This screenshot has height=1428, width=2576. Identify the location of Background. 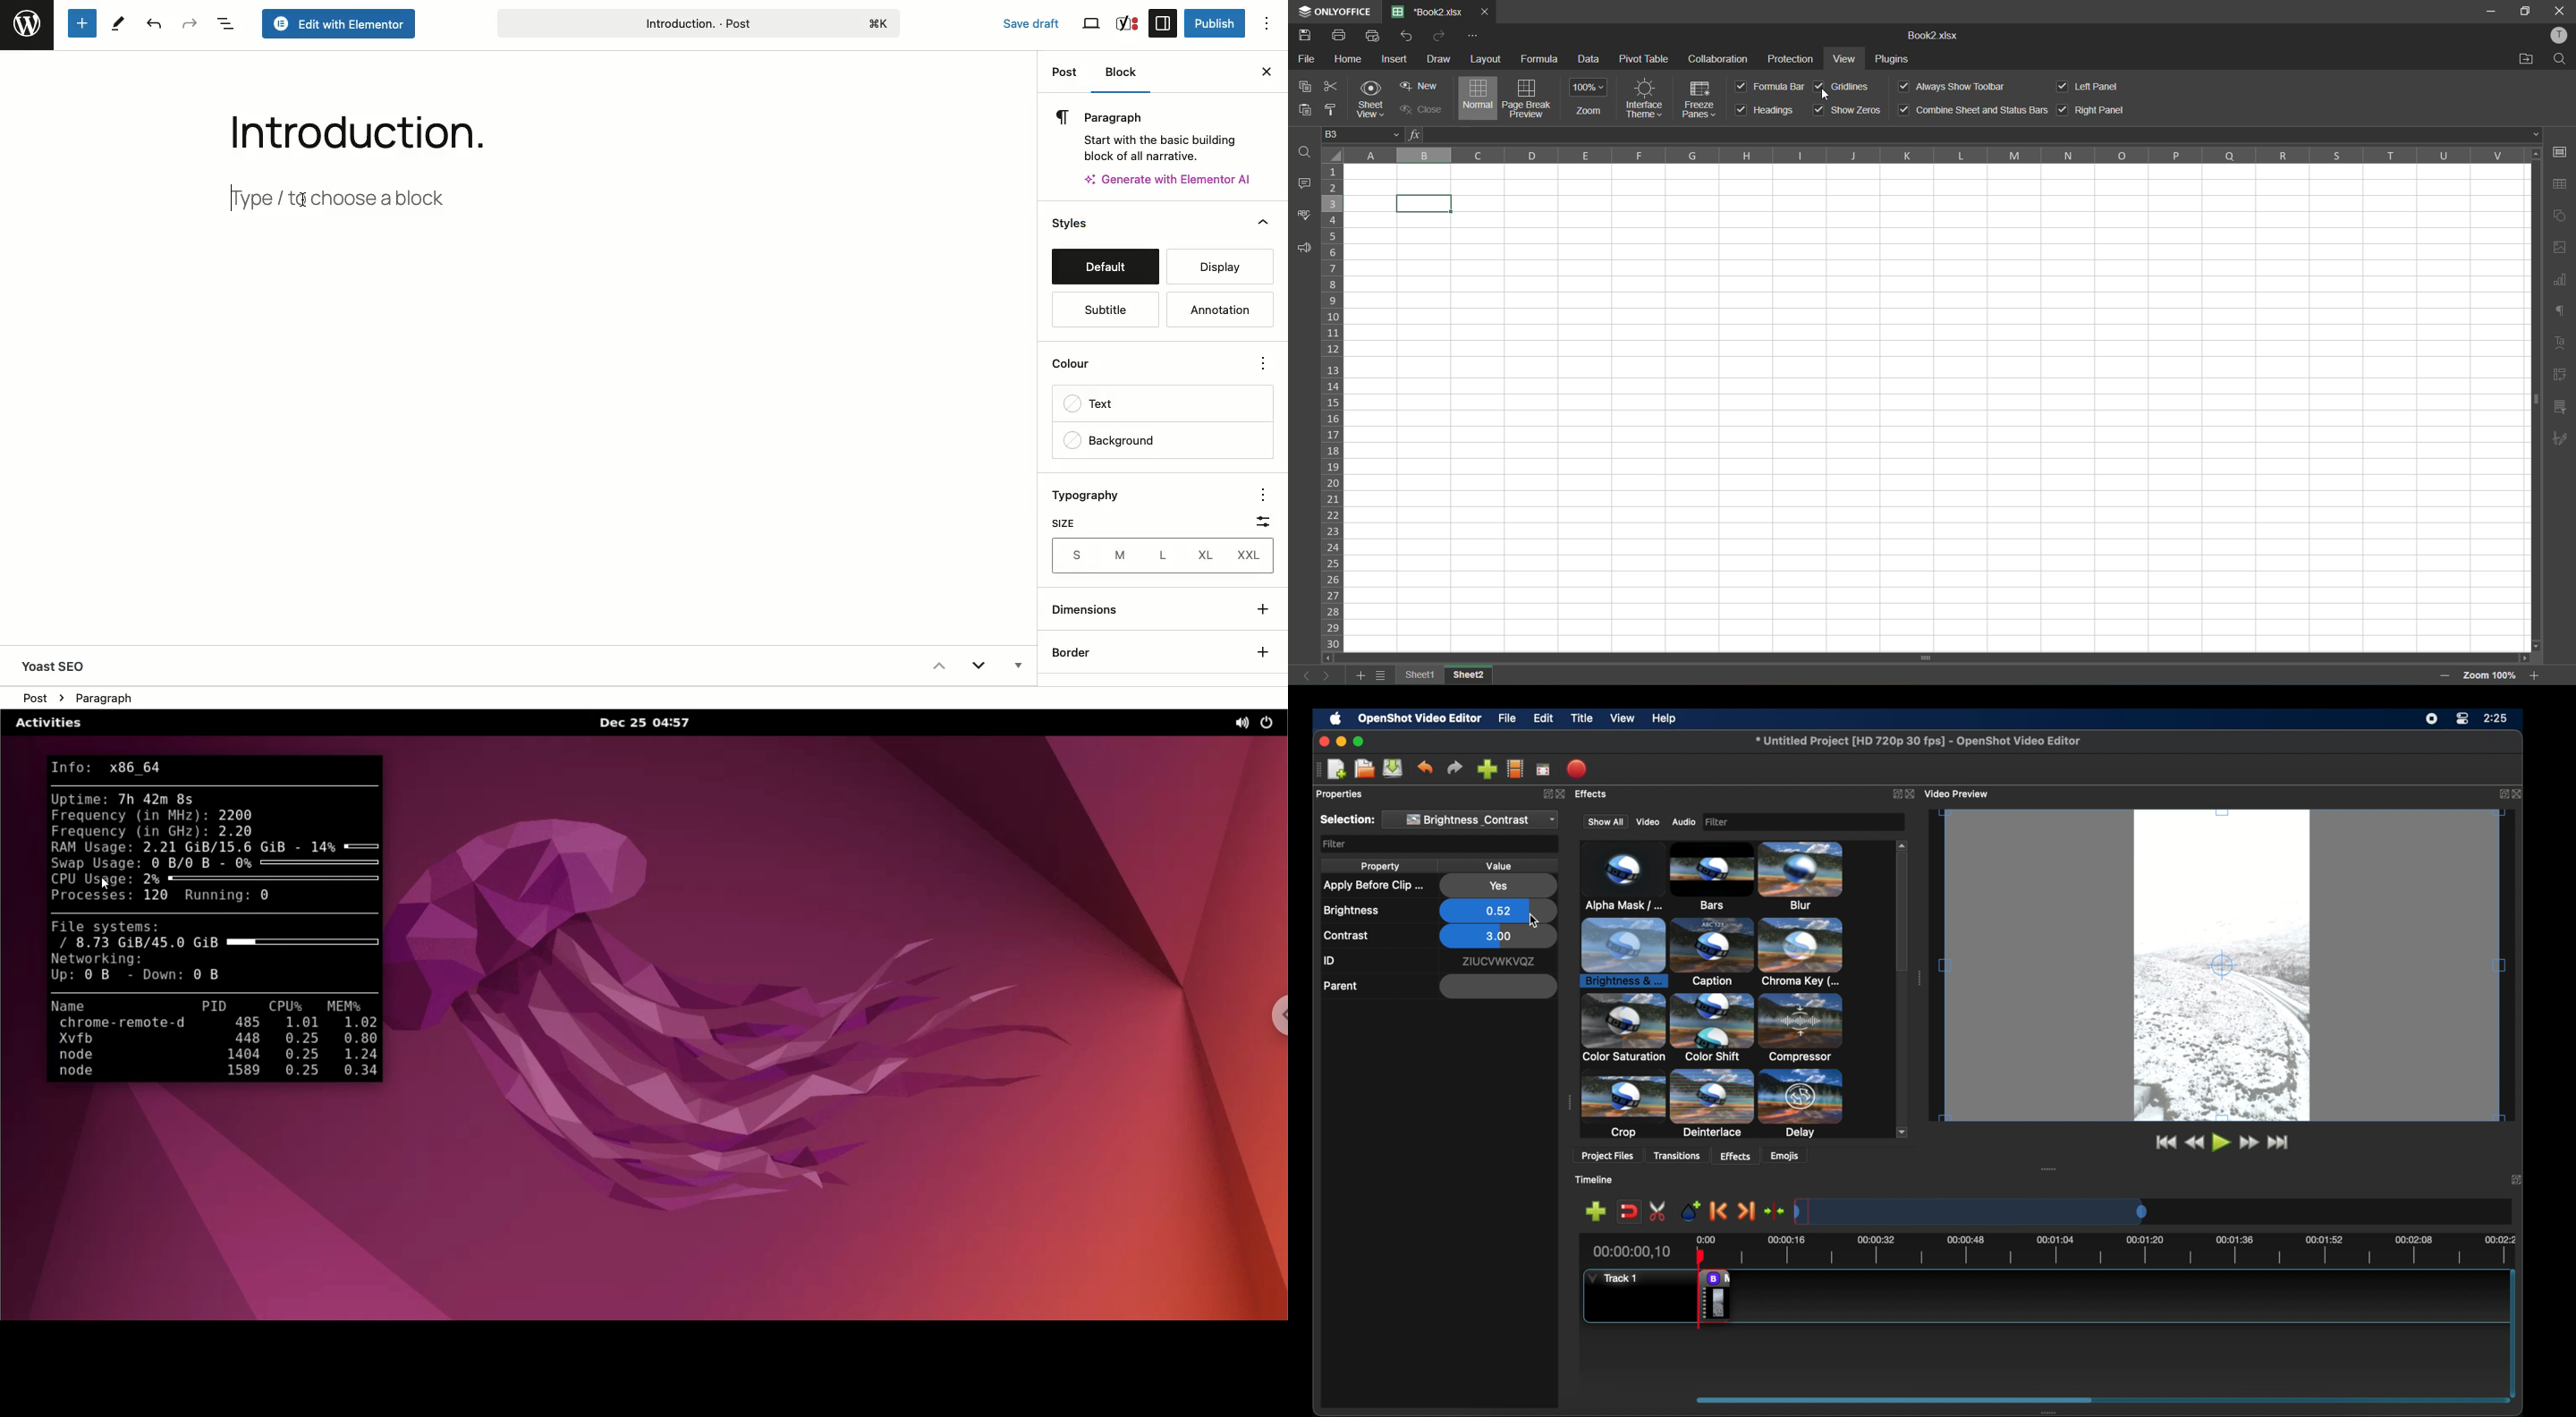
(1110, 441).